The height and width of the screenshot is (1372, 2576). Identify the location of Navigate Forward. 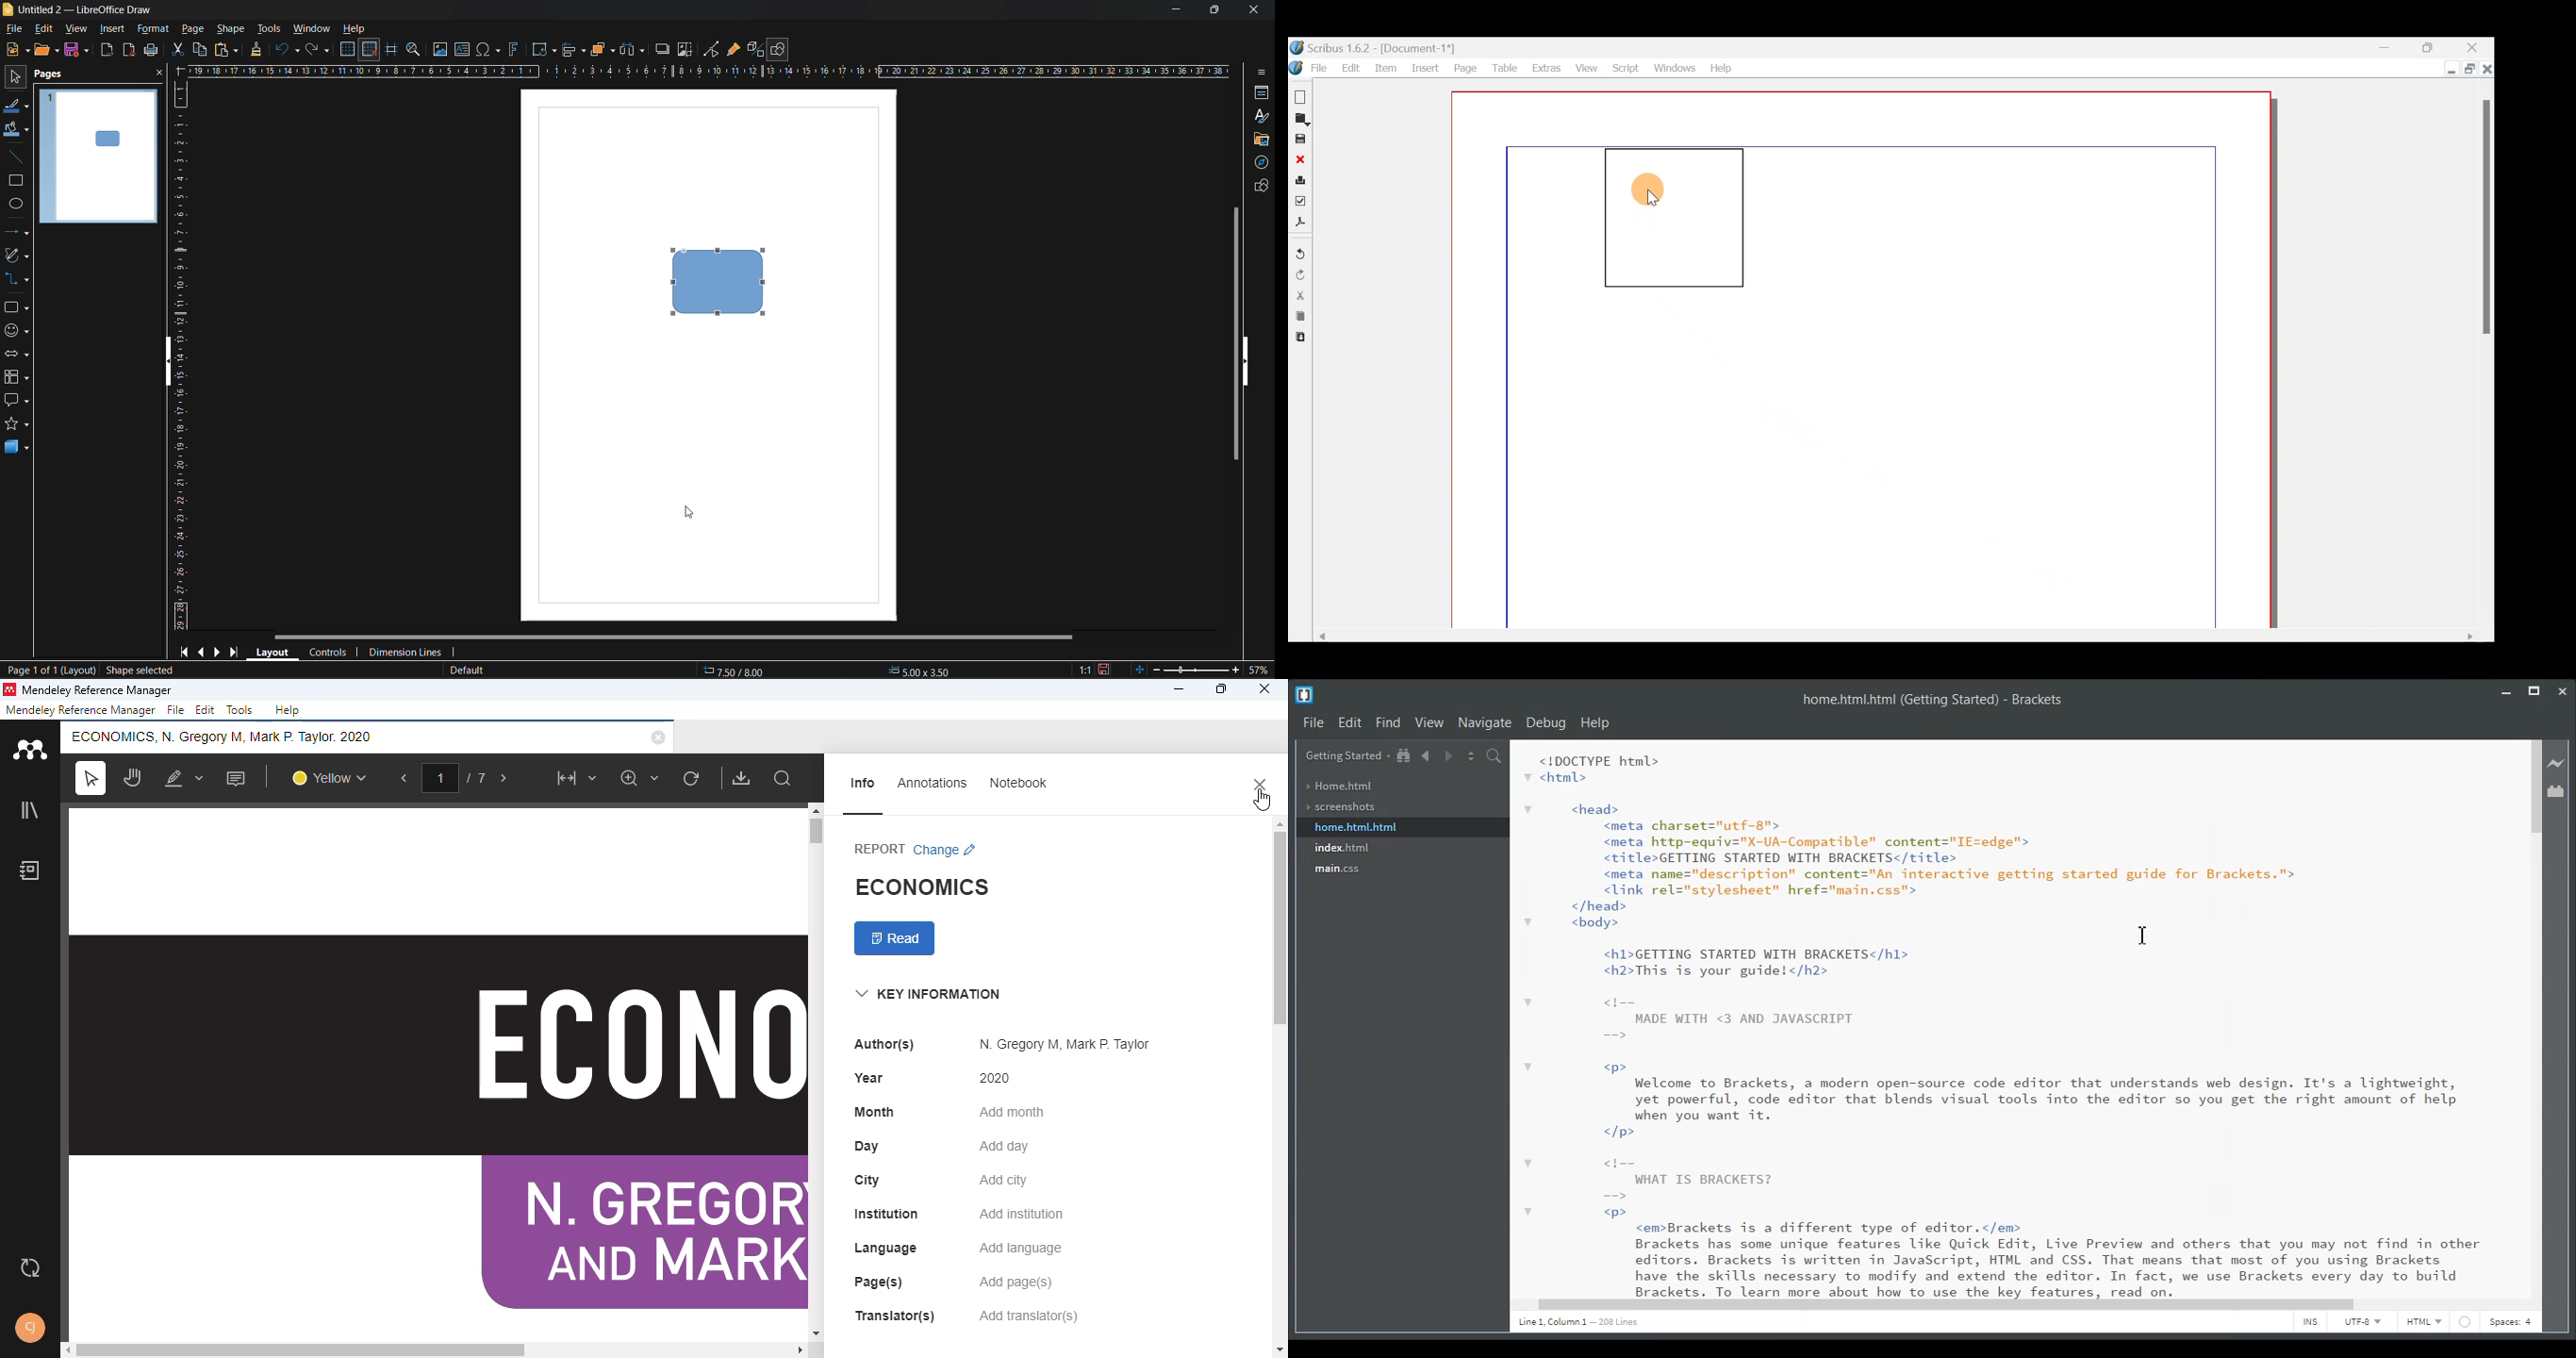
(1447, 755).